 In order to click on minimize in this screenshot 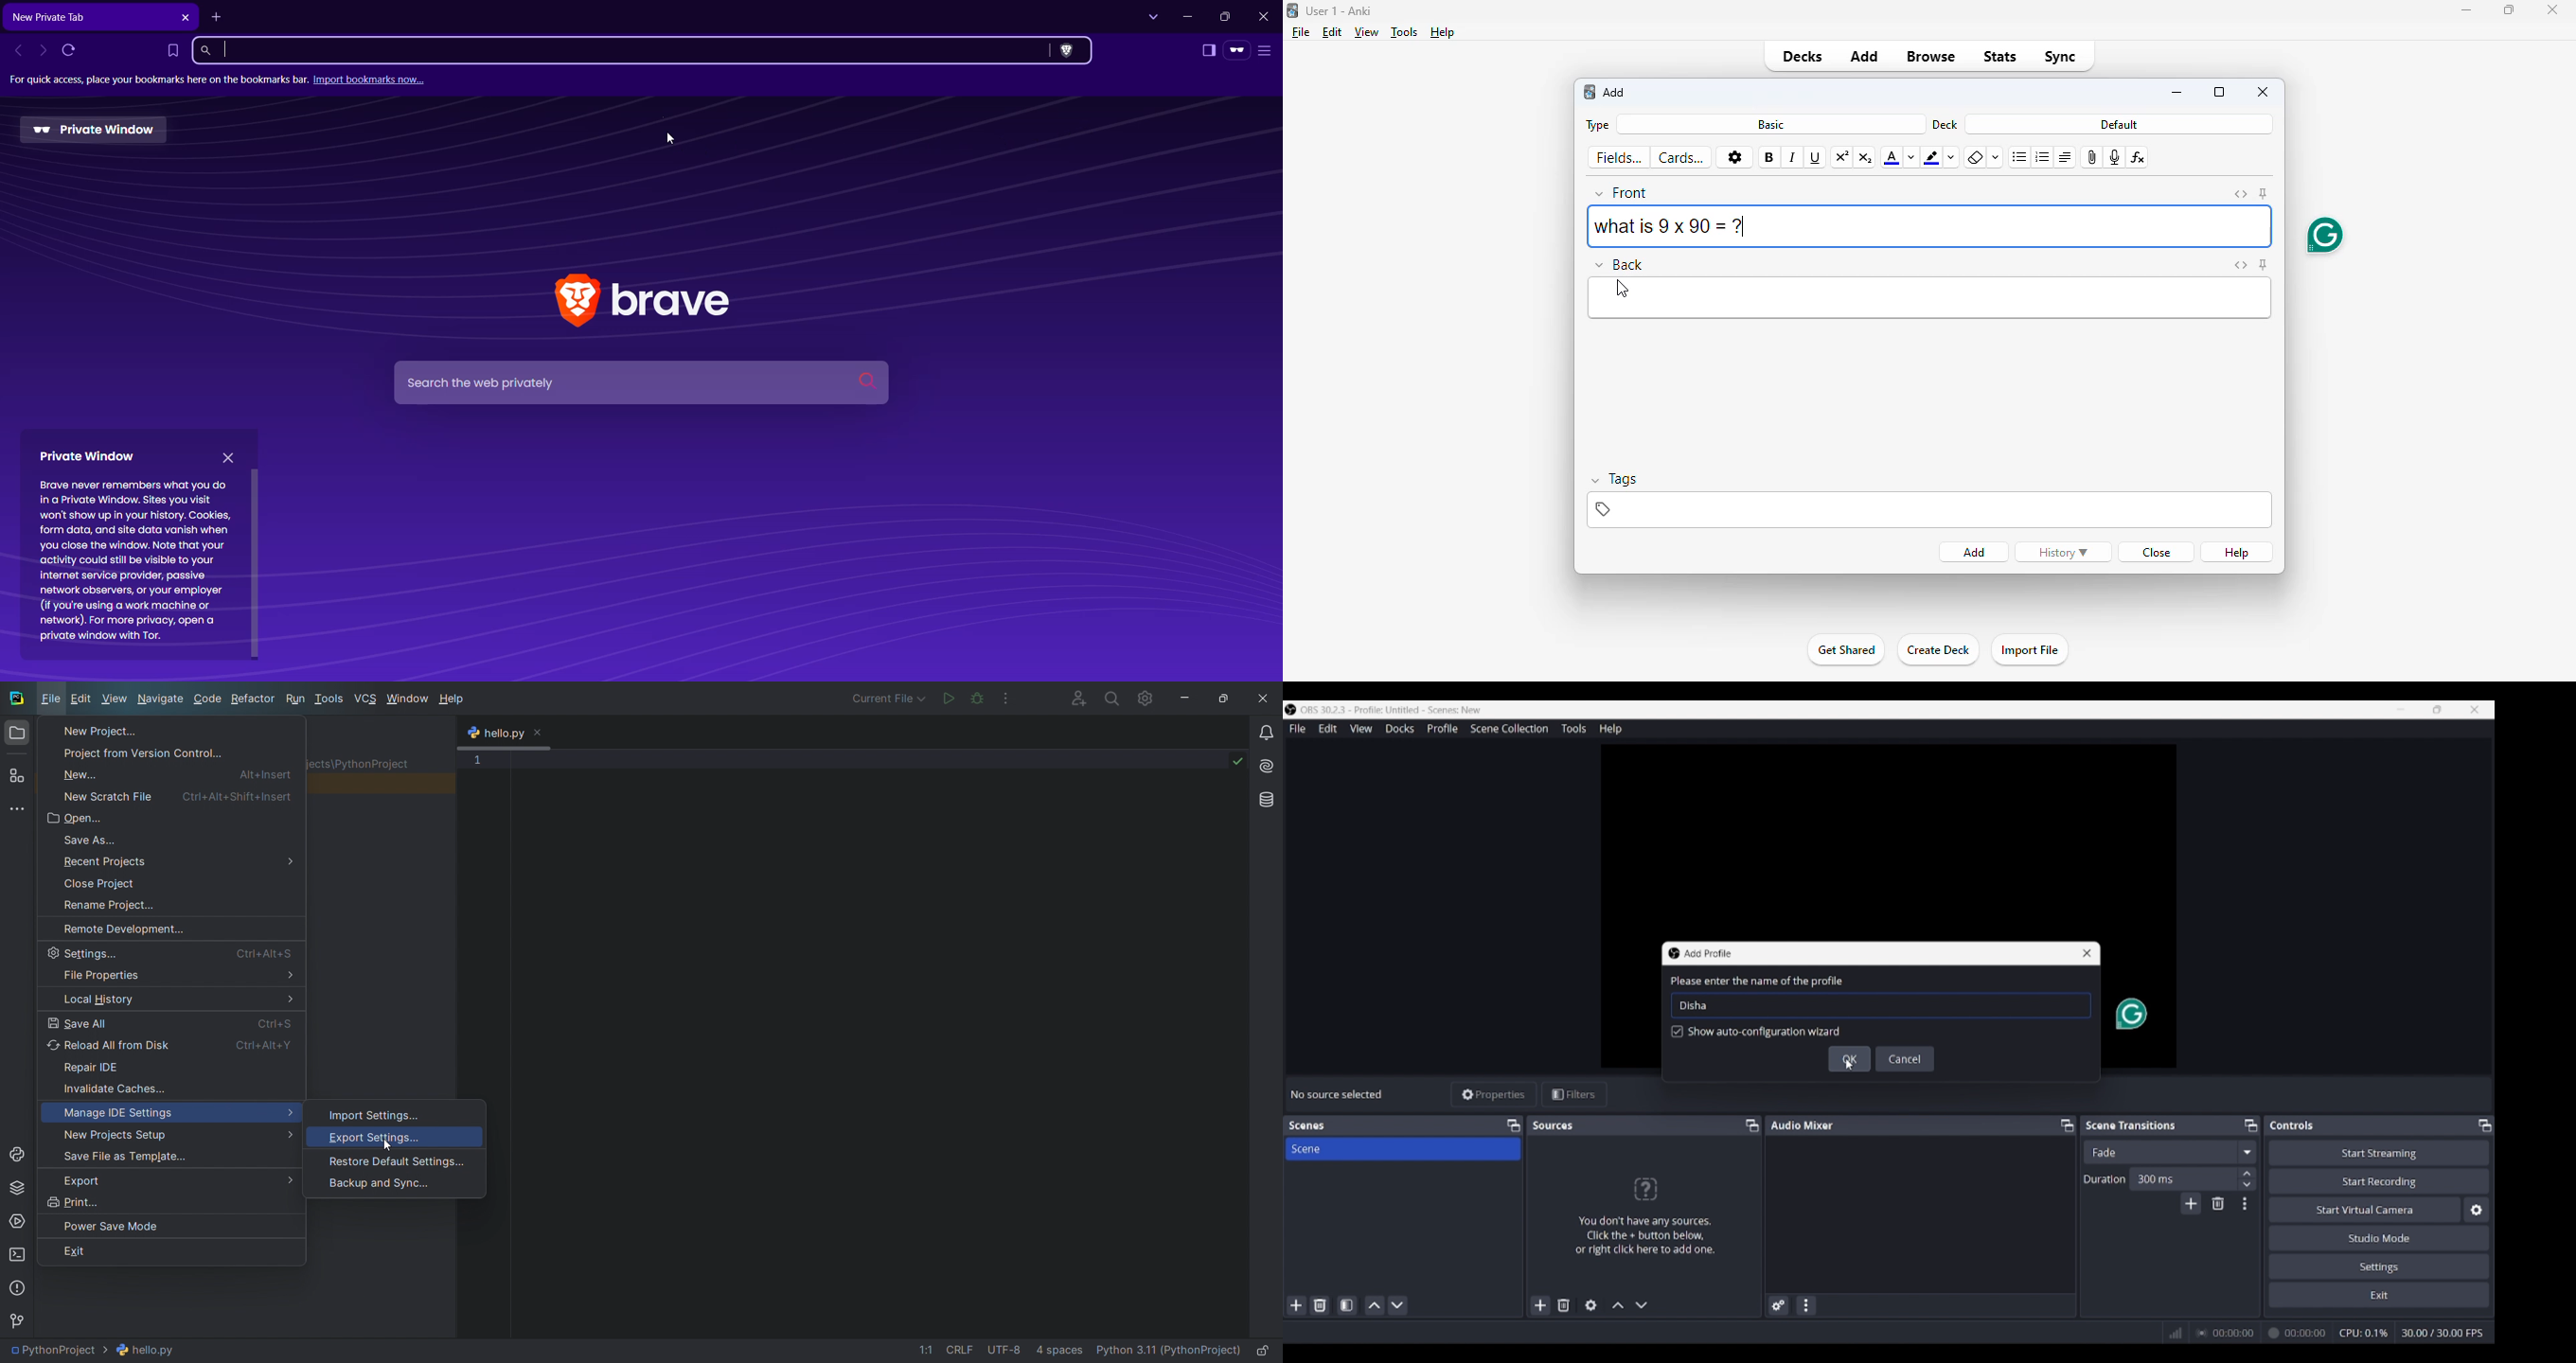, I will do `click(2178, 94)`.